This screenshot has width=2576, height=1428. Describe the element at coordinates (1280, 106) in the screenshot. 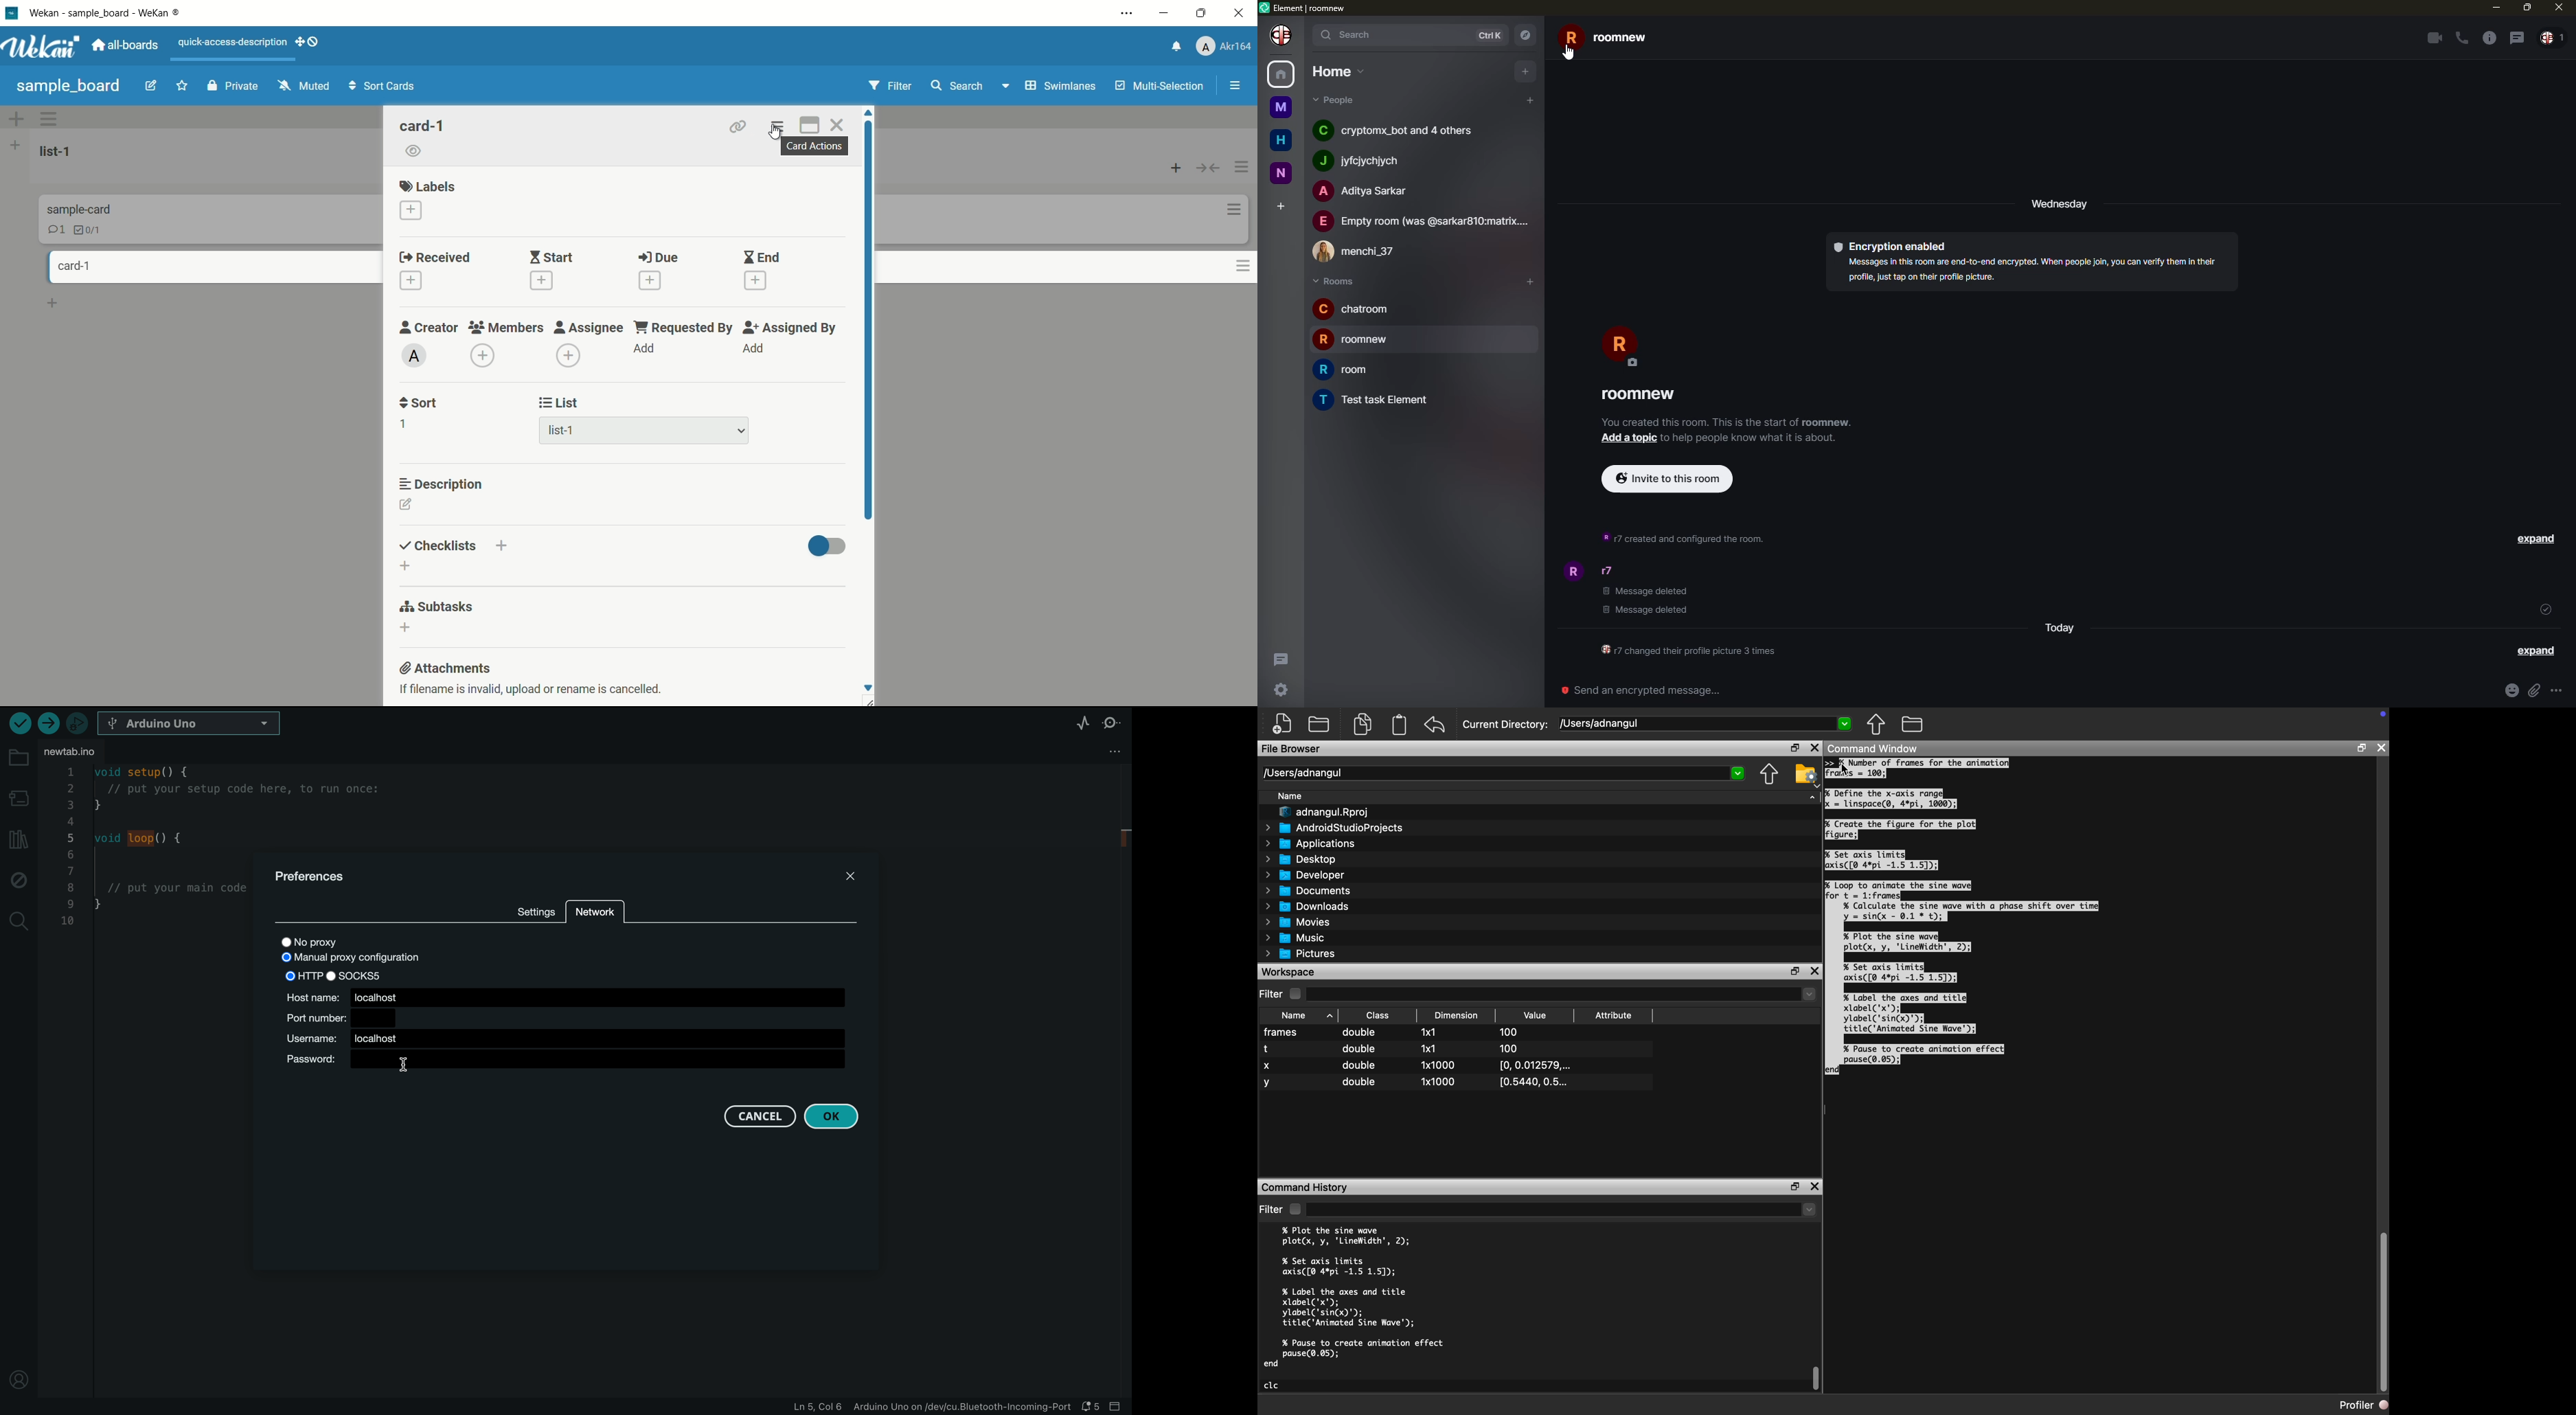

I see `space` at that location.